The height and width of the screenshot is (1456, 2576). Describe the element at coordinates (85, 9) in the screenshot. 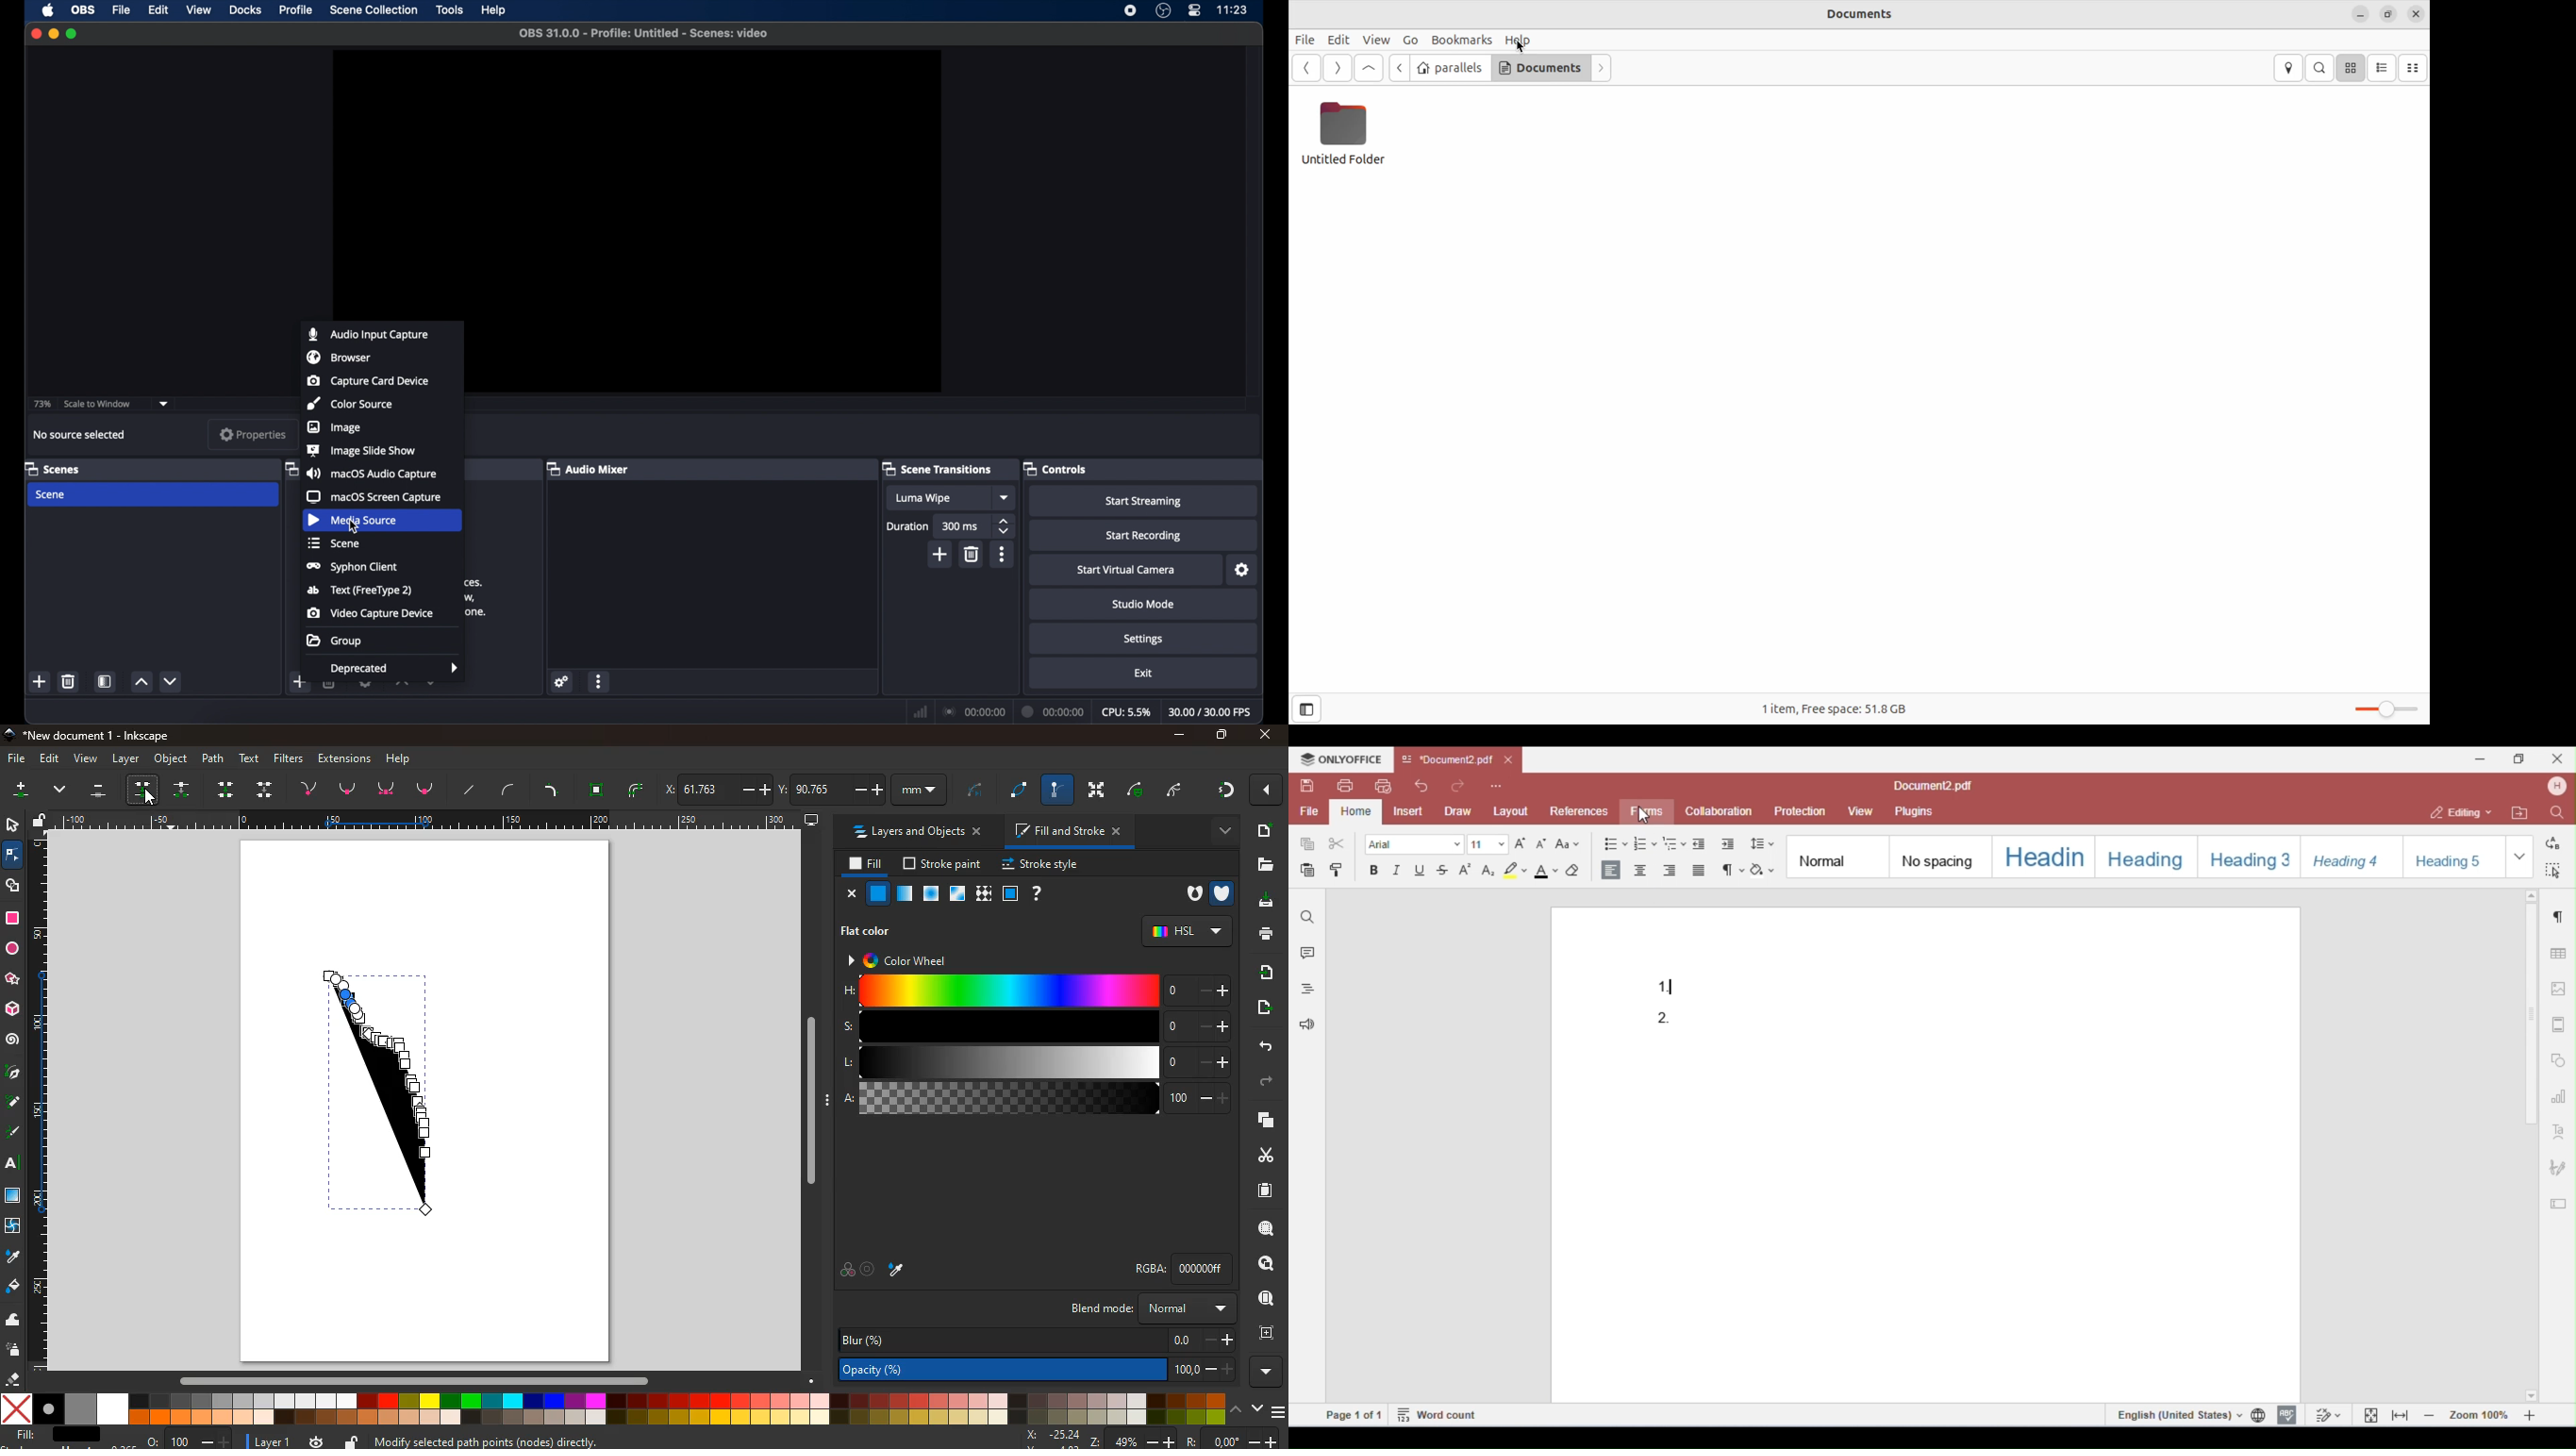

I see `obs` at that location.